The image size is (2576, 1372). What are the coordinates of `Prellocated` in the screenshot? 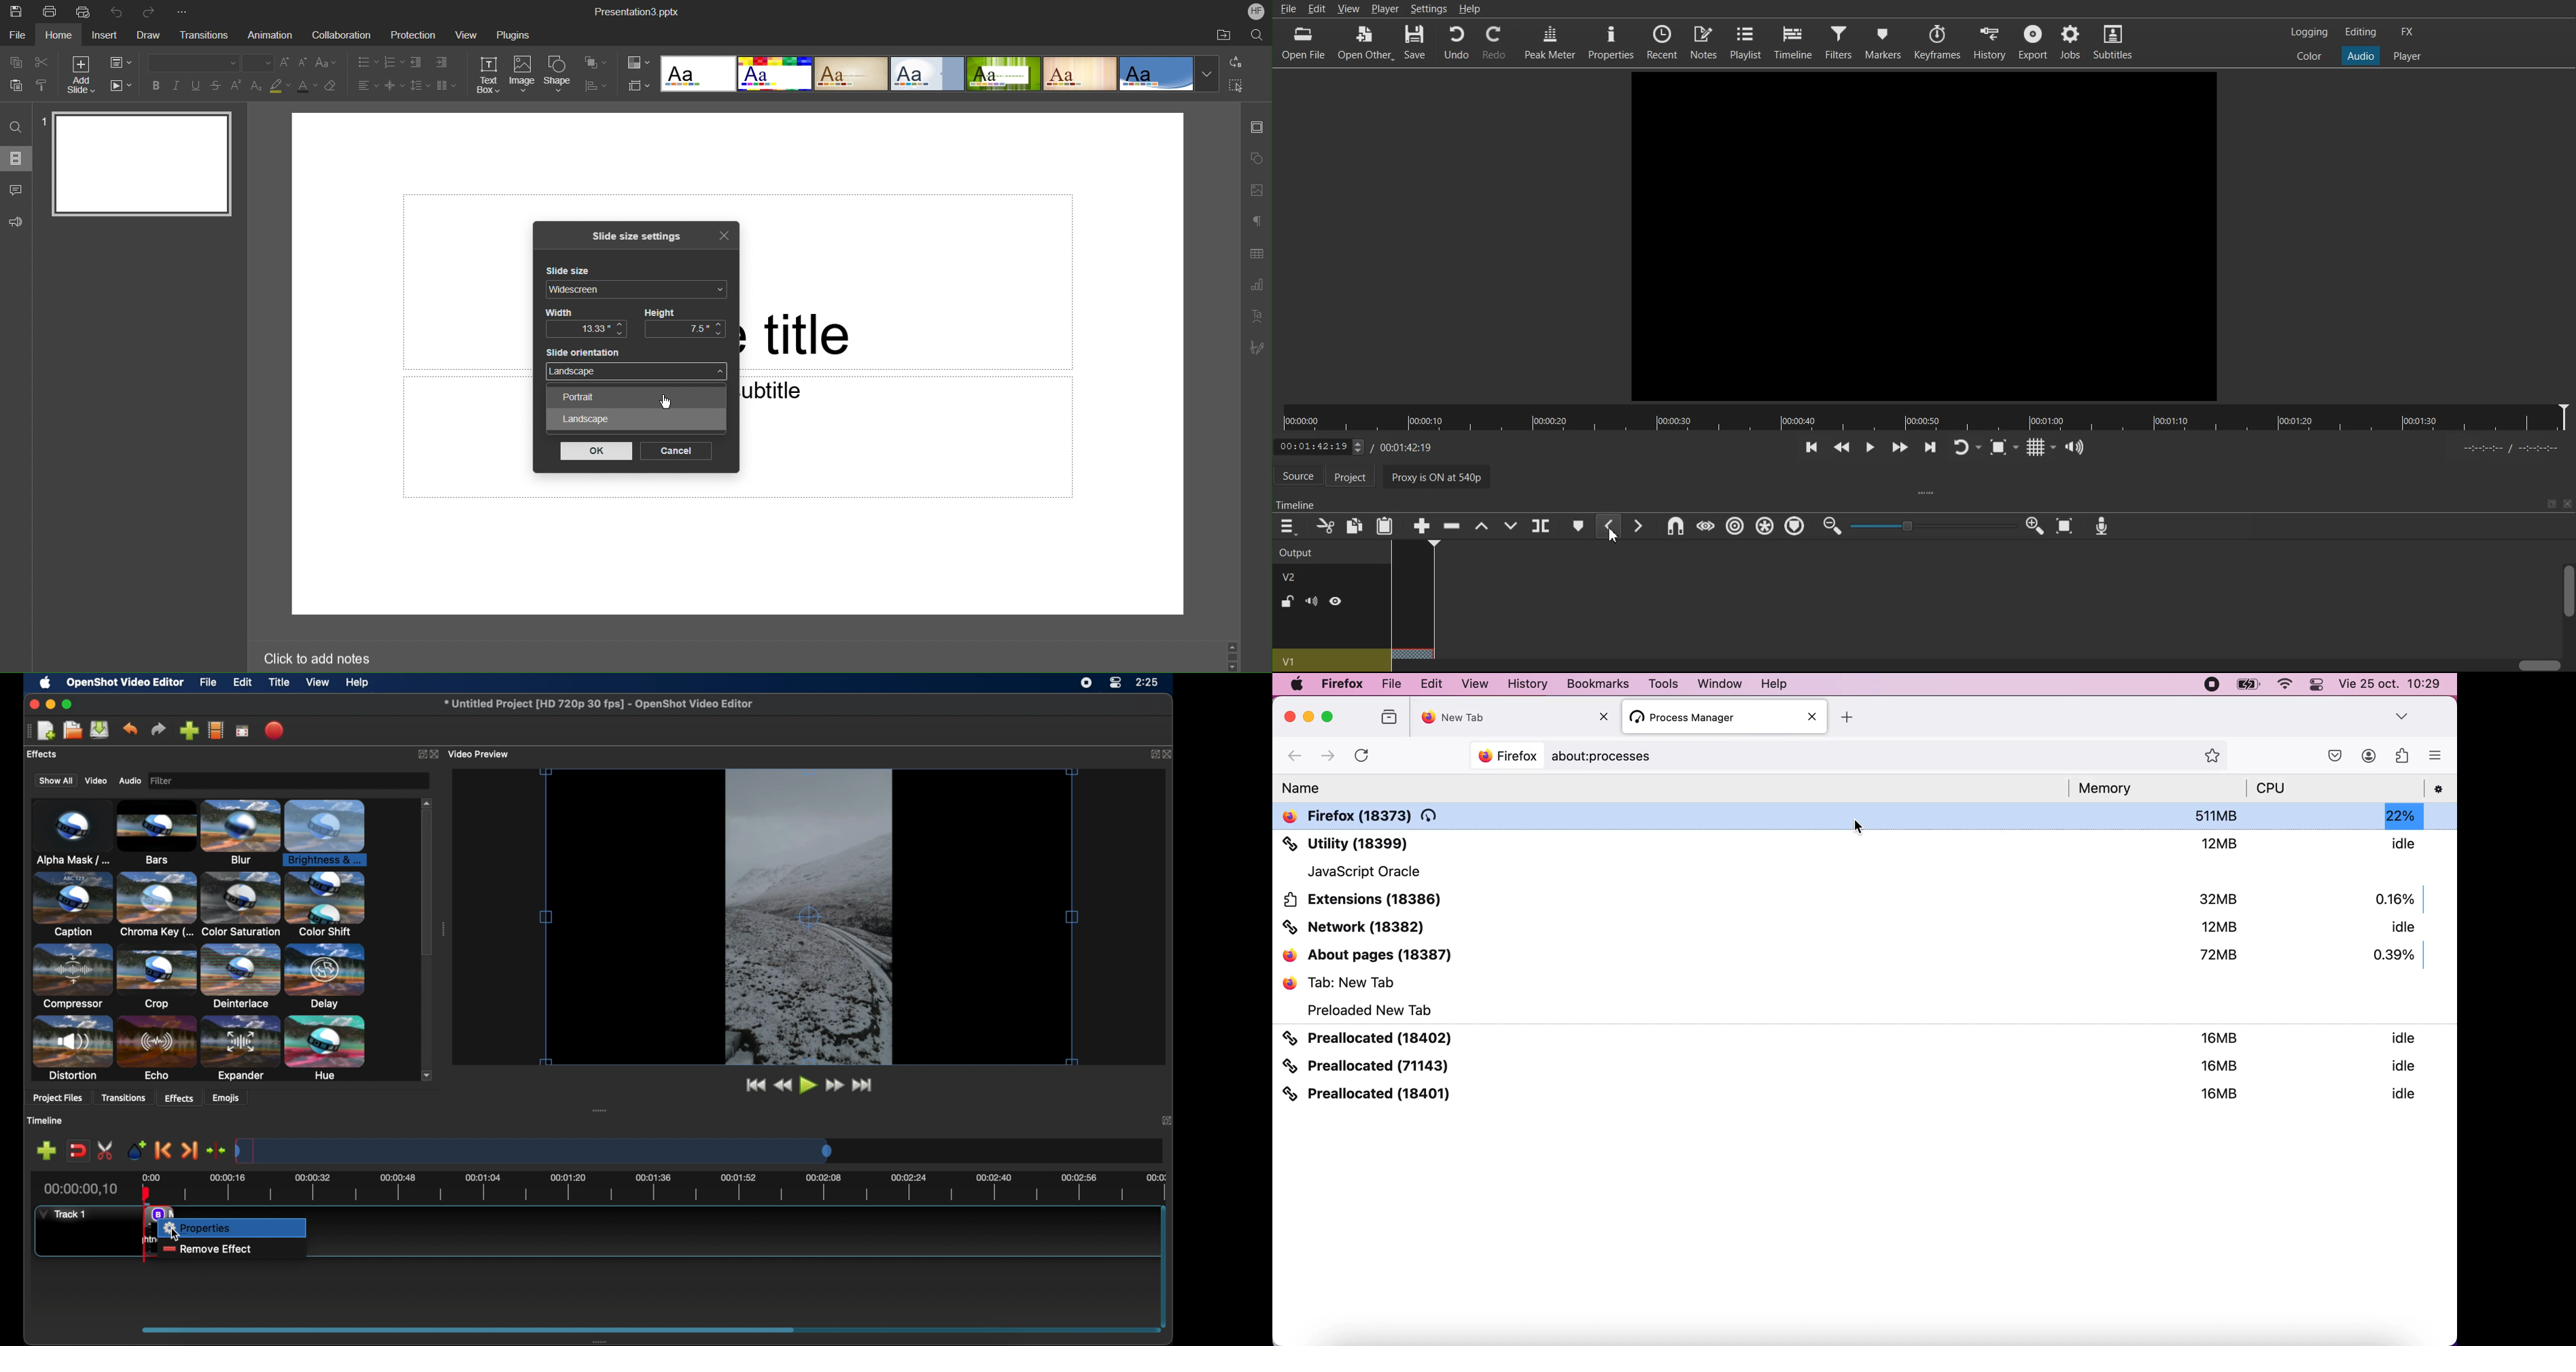 It's located at (1865, 1093).